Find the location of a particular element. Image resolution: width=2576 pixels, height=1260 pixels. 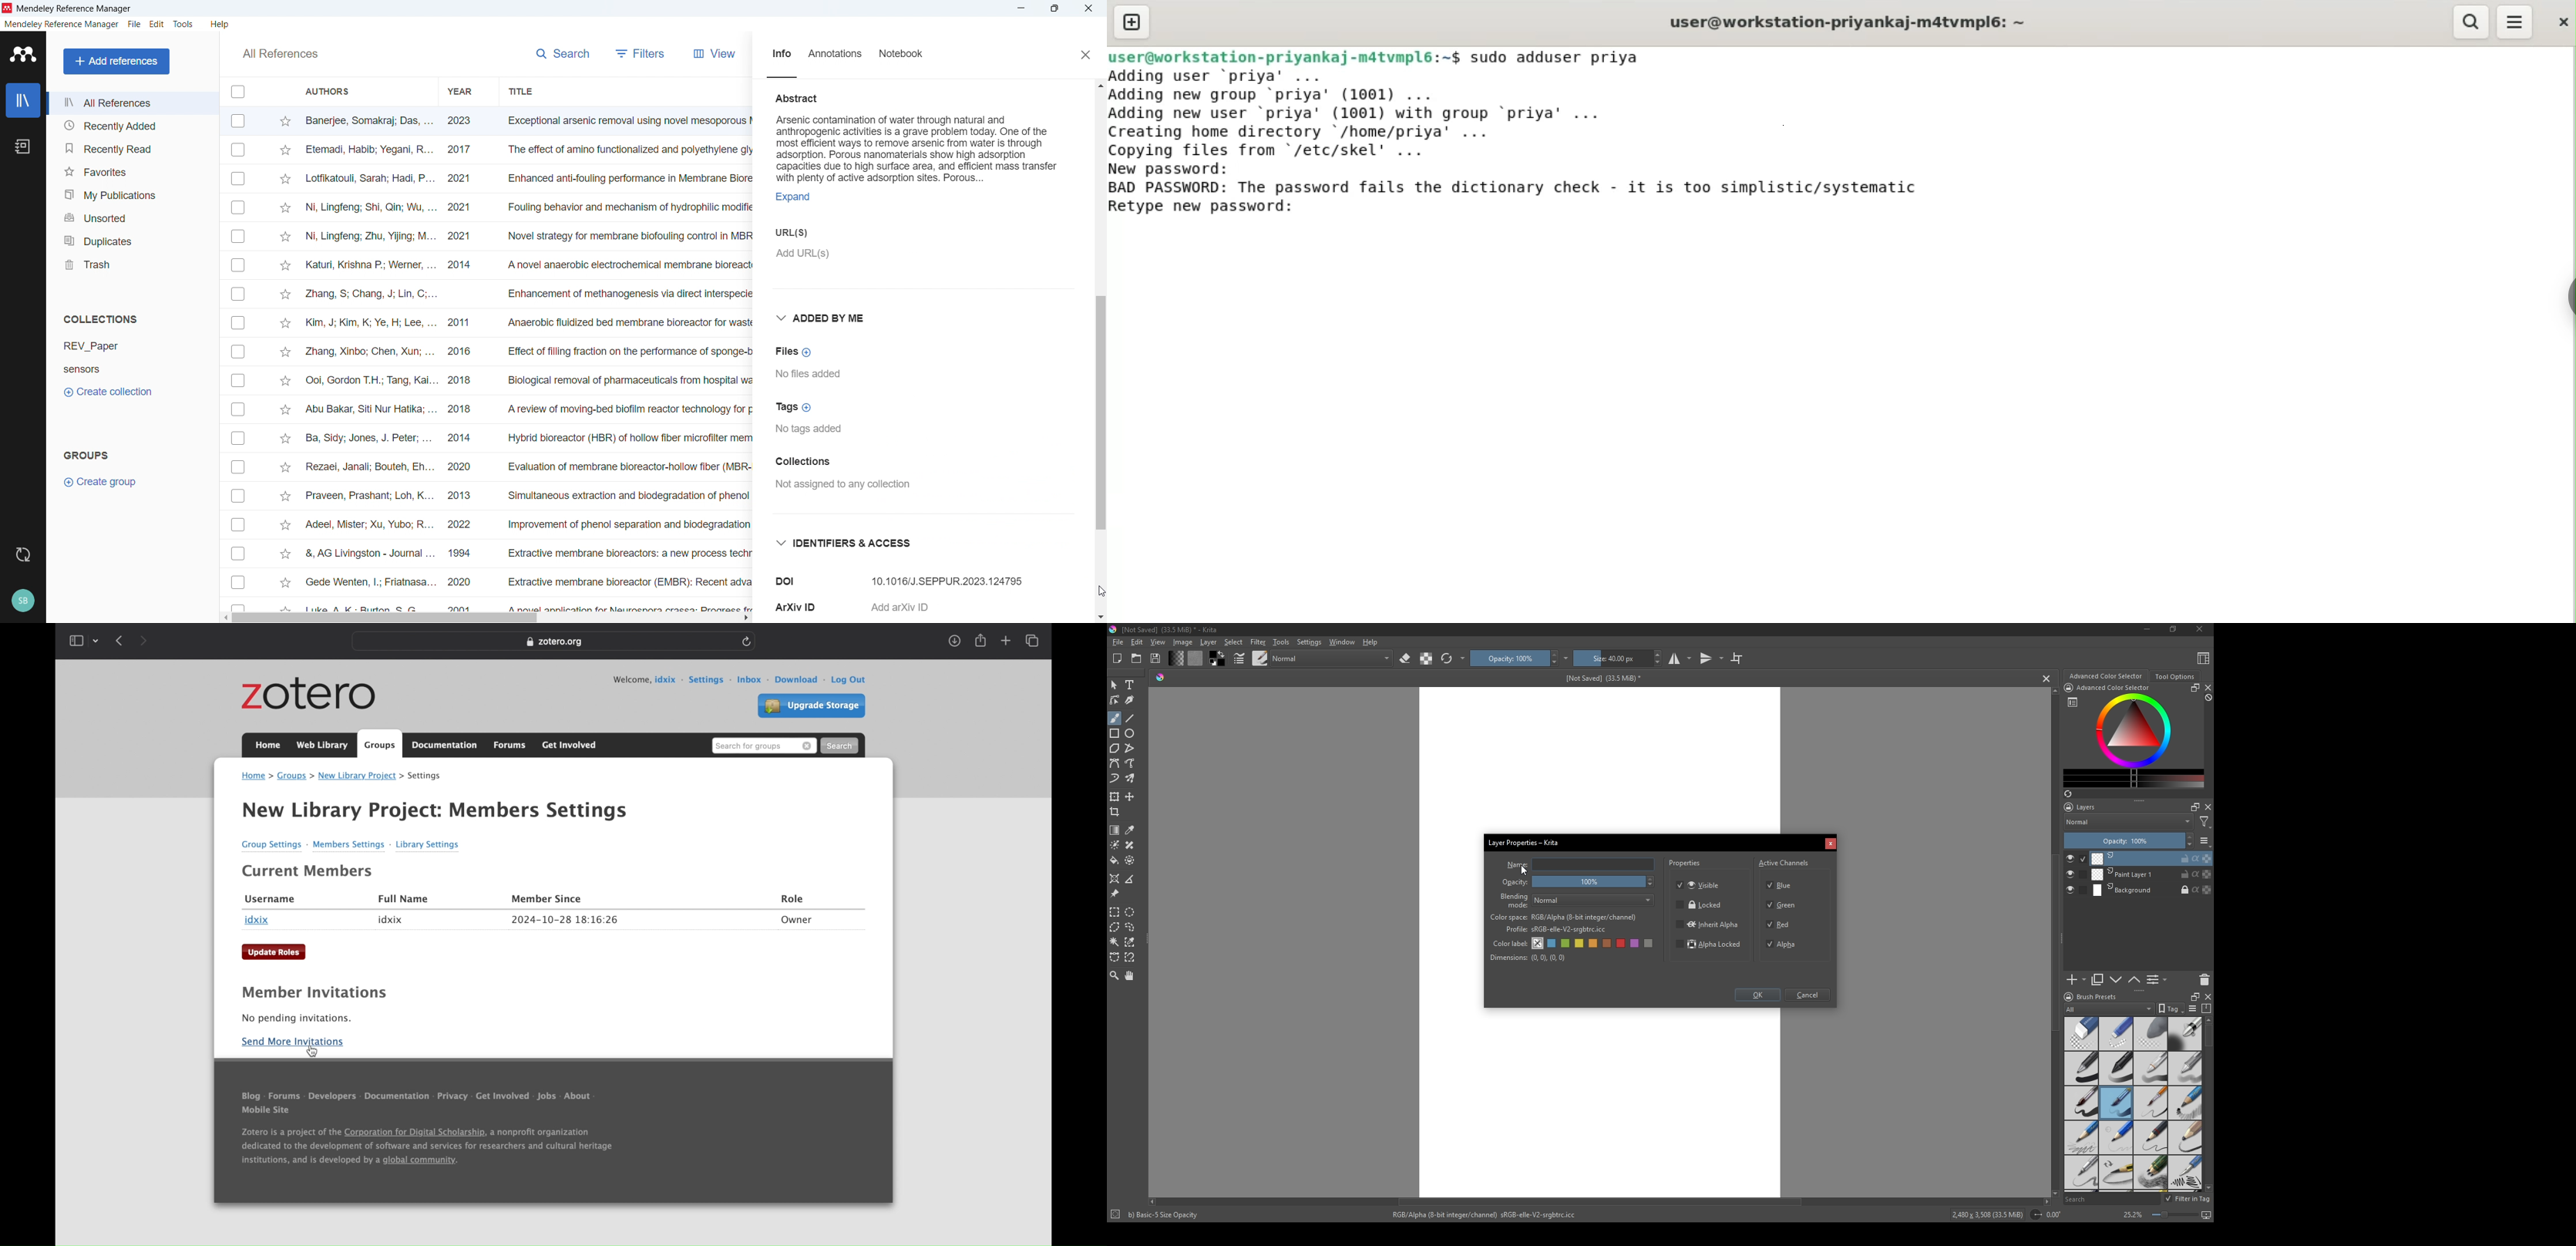

change shade is located at coordinates (1175, 658).